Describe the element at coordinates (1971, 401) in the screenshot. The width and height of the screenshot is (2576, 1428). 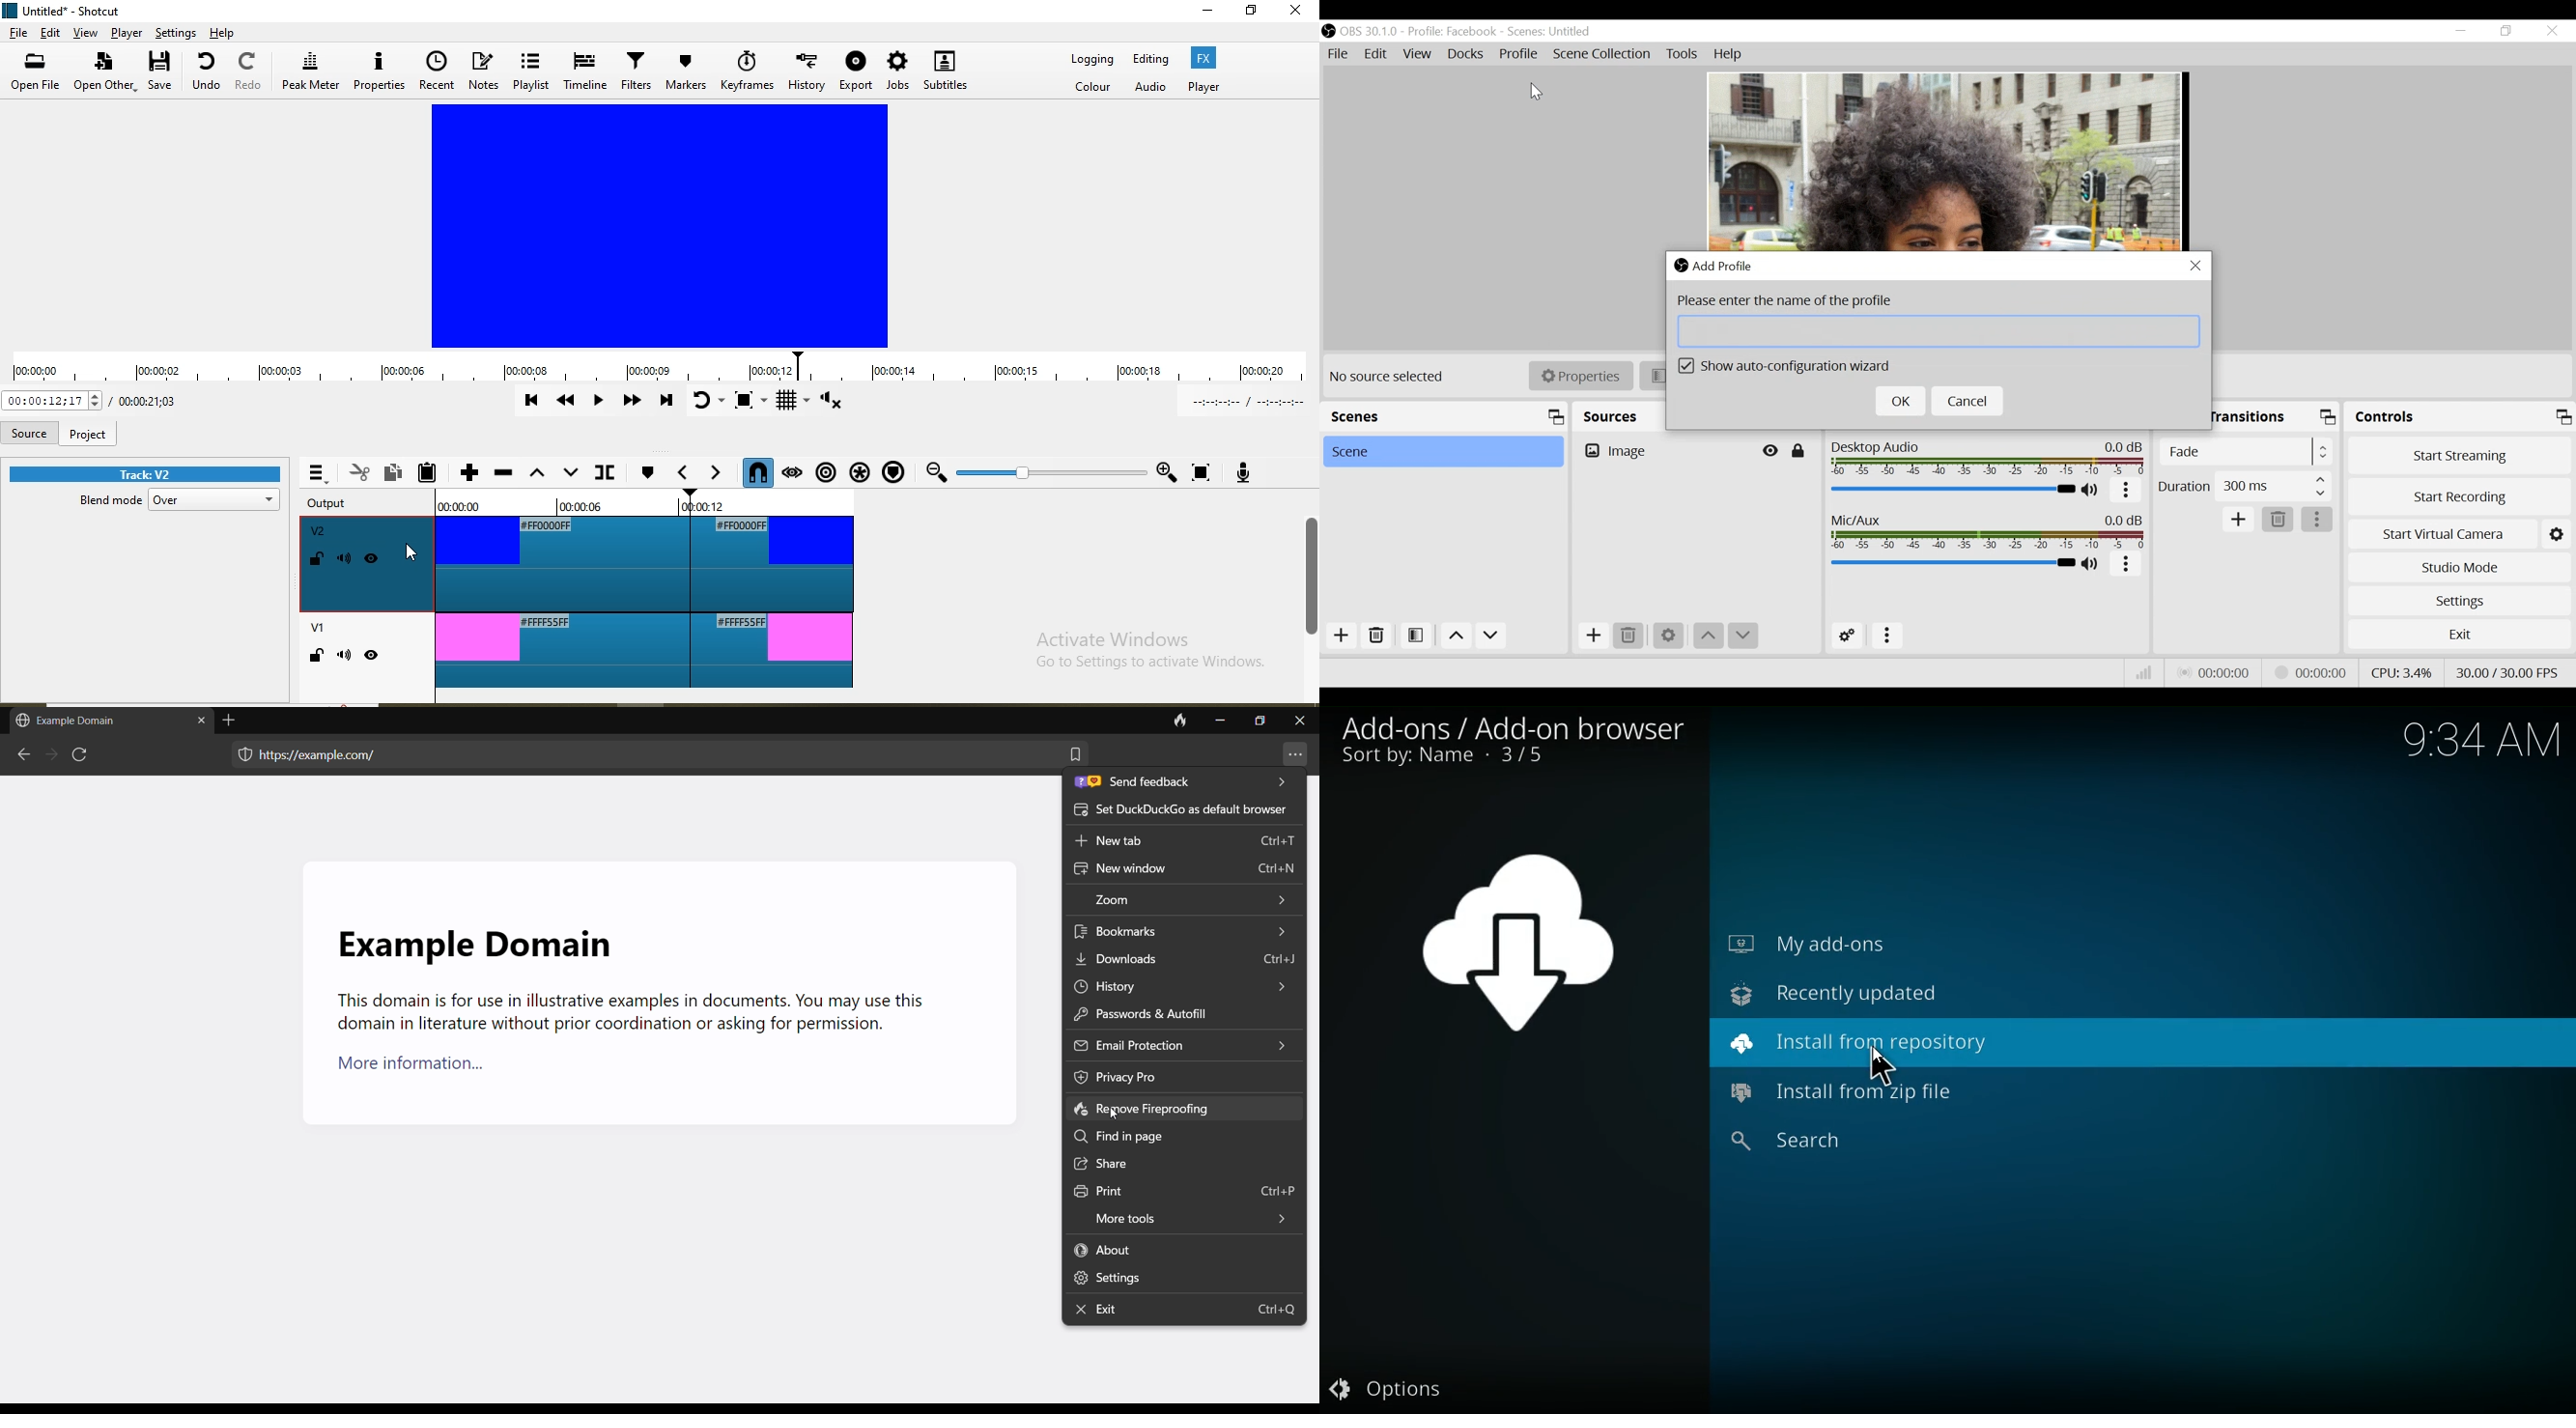
I see `Cancel` at that location.